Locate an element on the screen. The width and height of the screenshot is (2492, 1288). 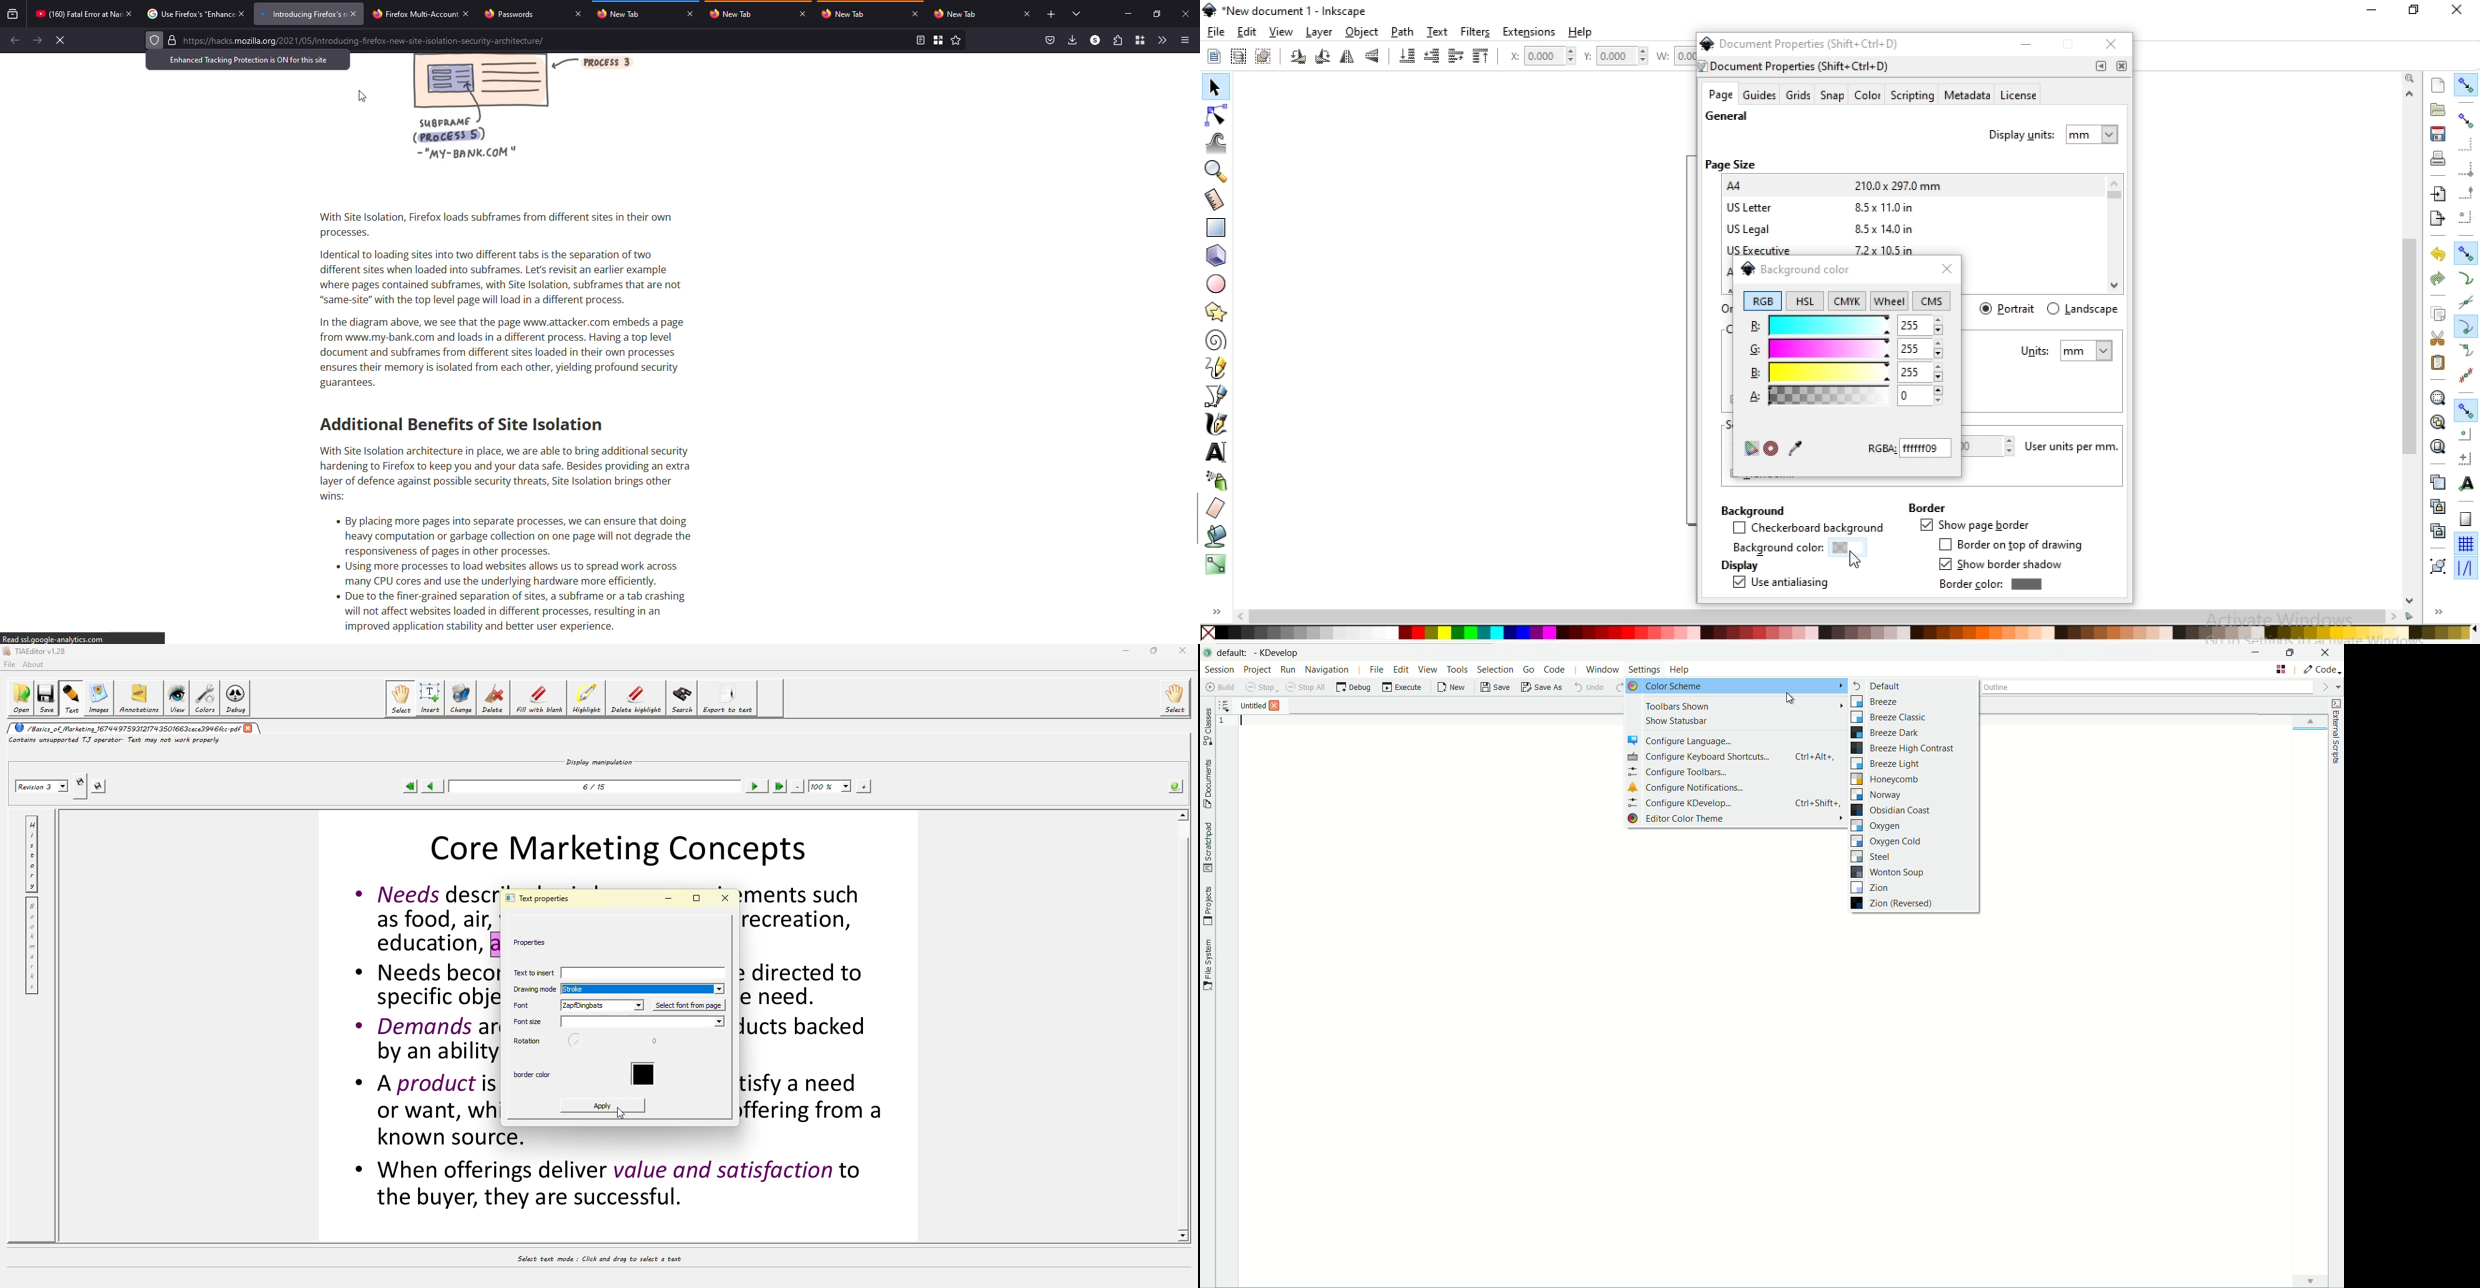
execute actions to change the area is located at coordinates (2322, 669).